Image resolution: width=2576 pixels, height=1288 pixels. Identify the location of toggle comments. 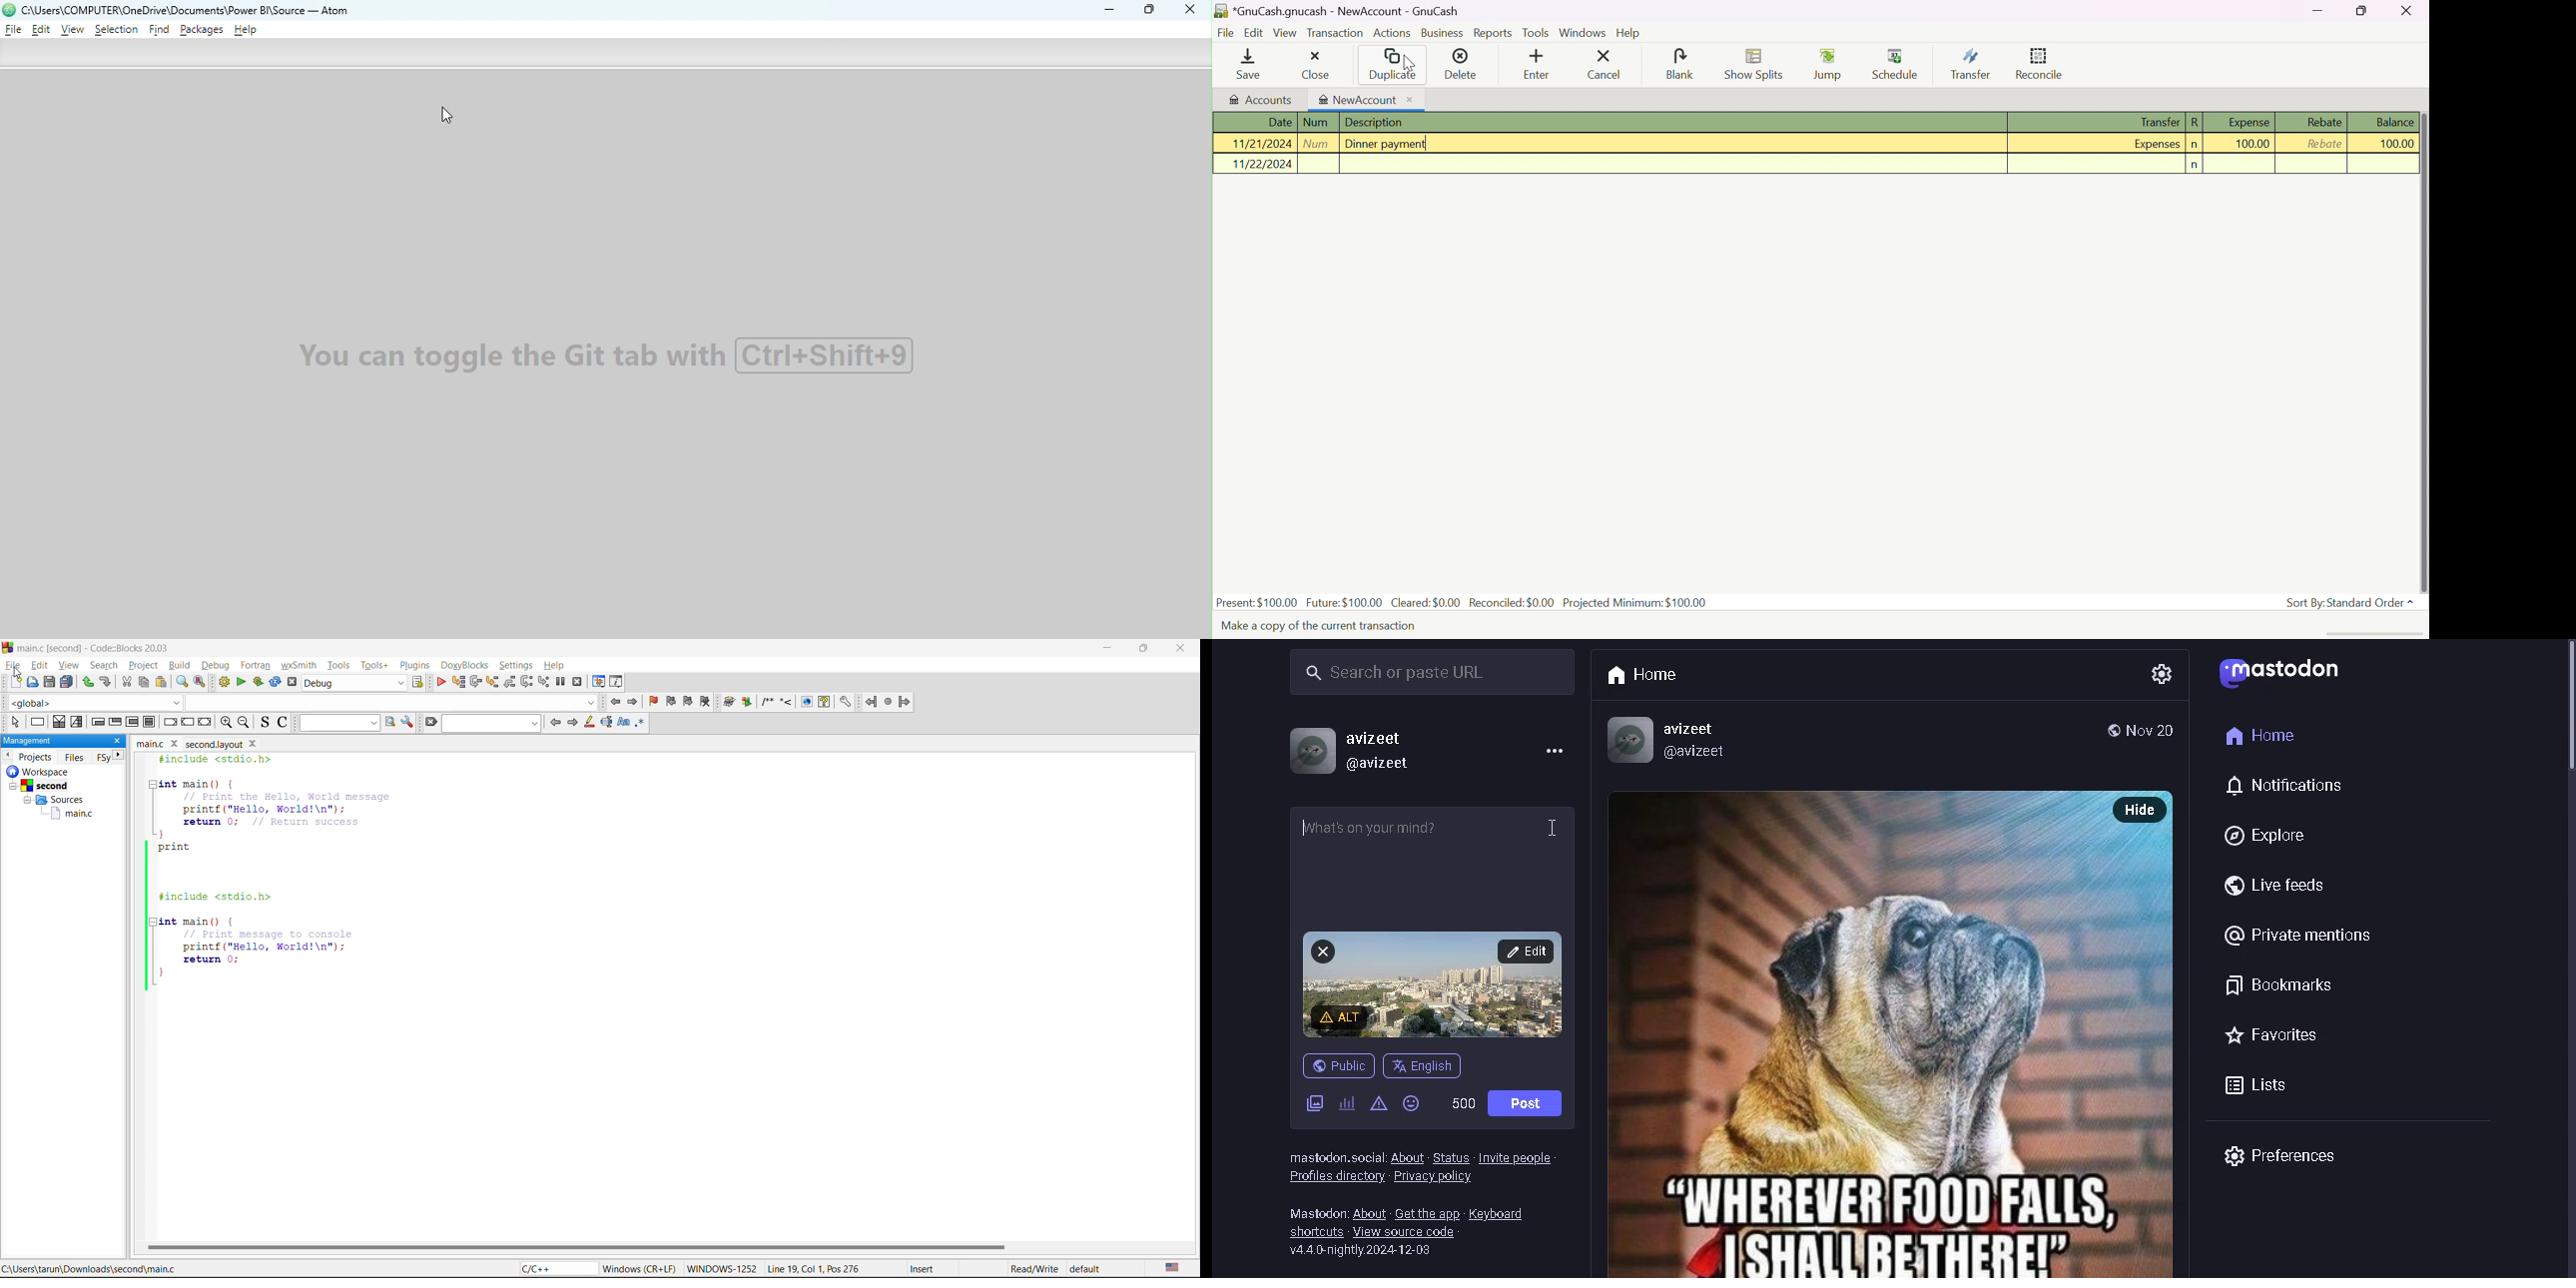
(281, 721).